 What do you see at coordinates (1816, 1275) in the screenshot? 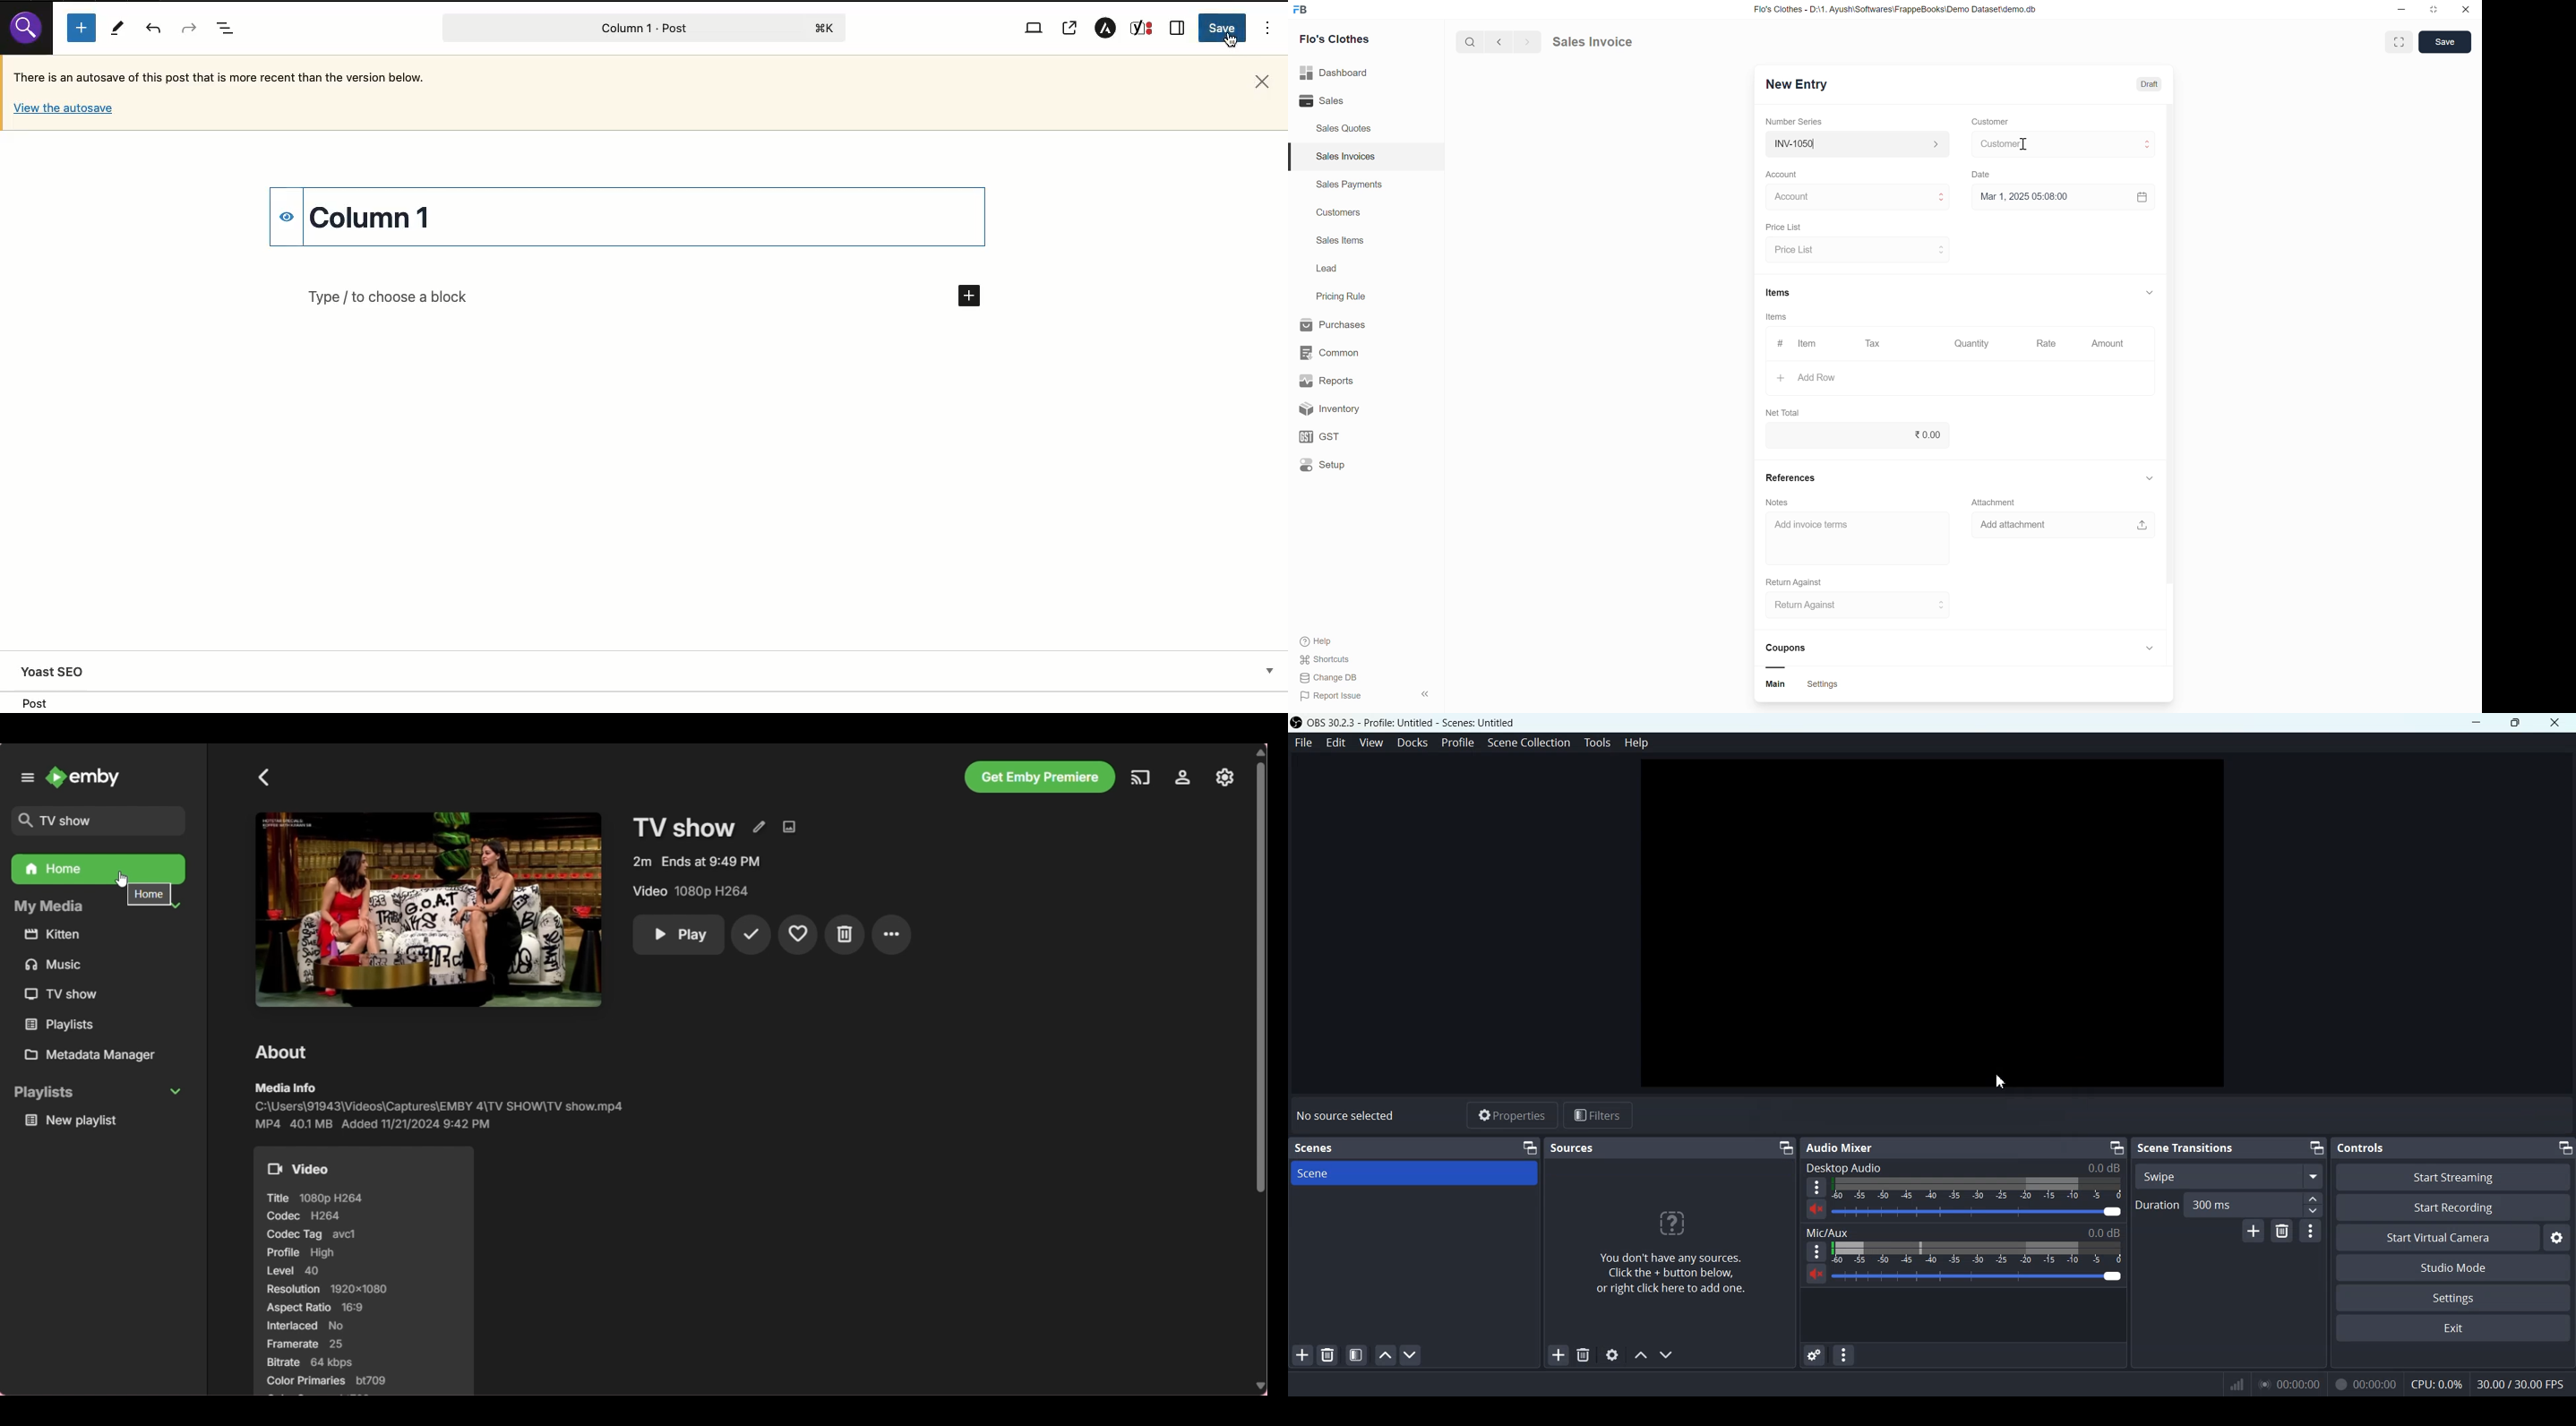
I see `Unmute/ Mute` at bounding box center [1816, 1275].